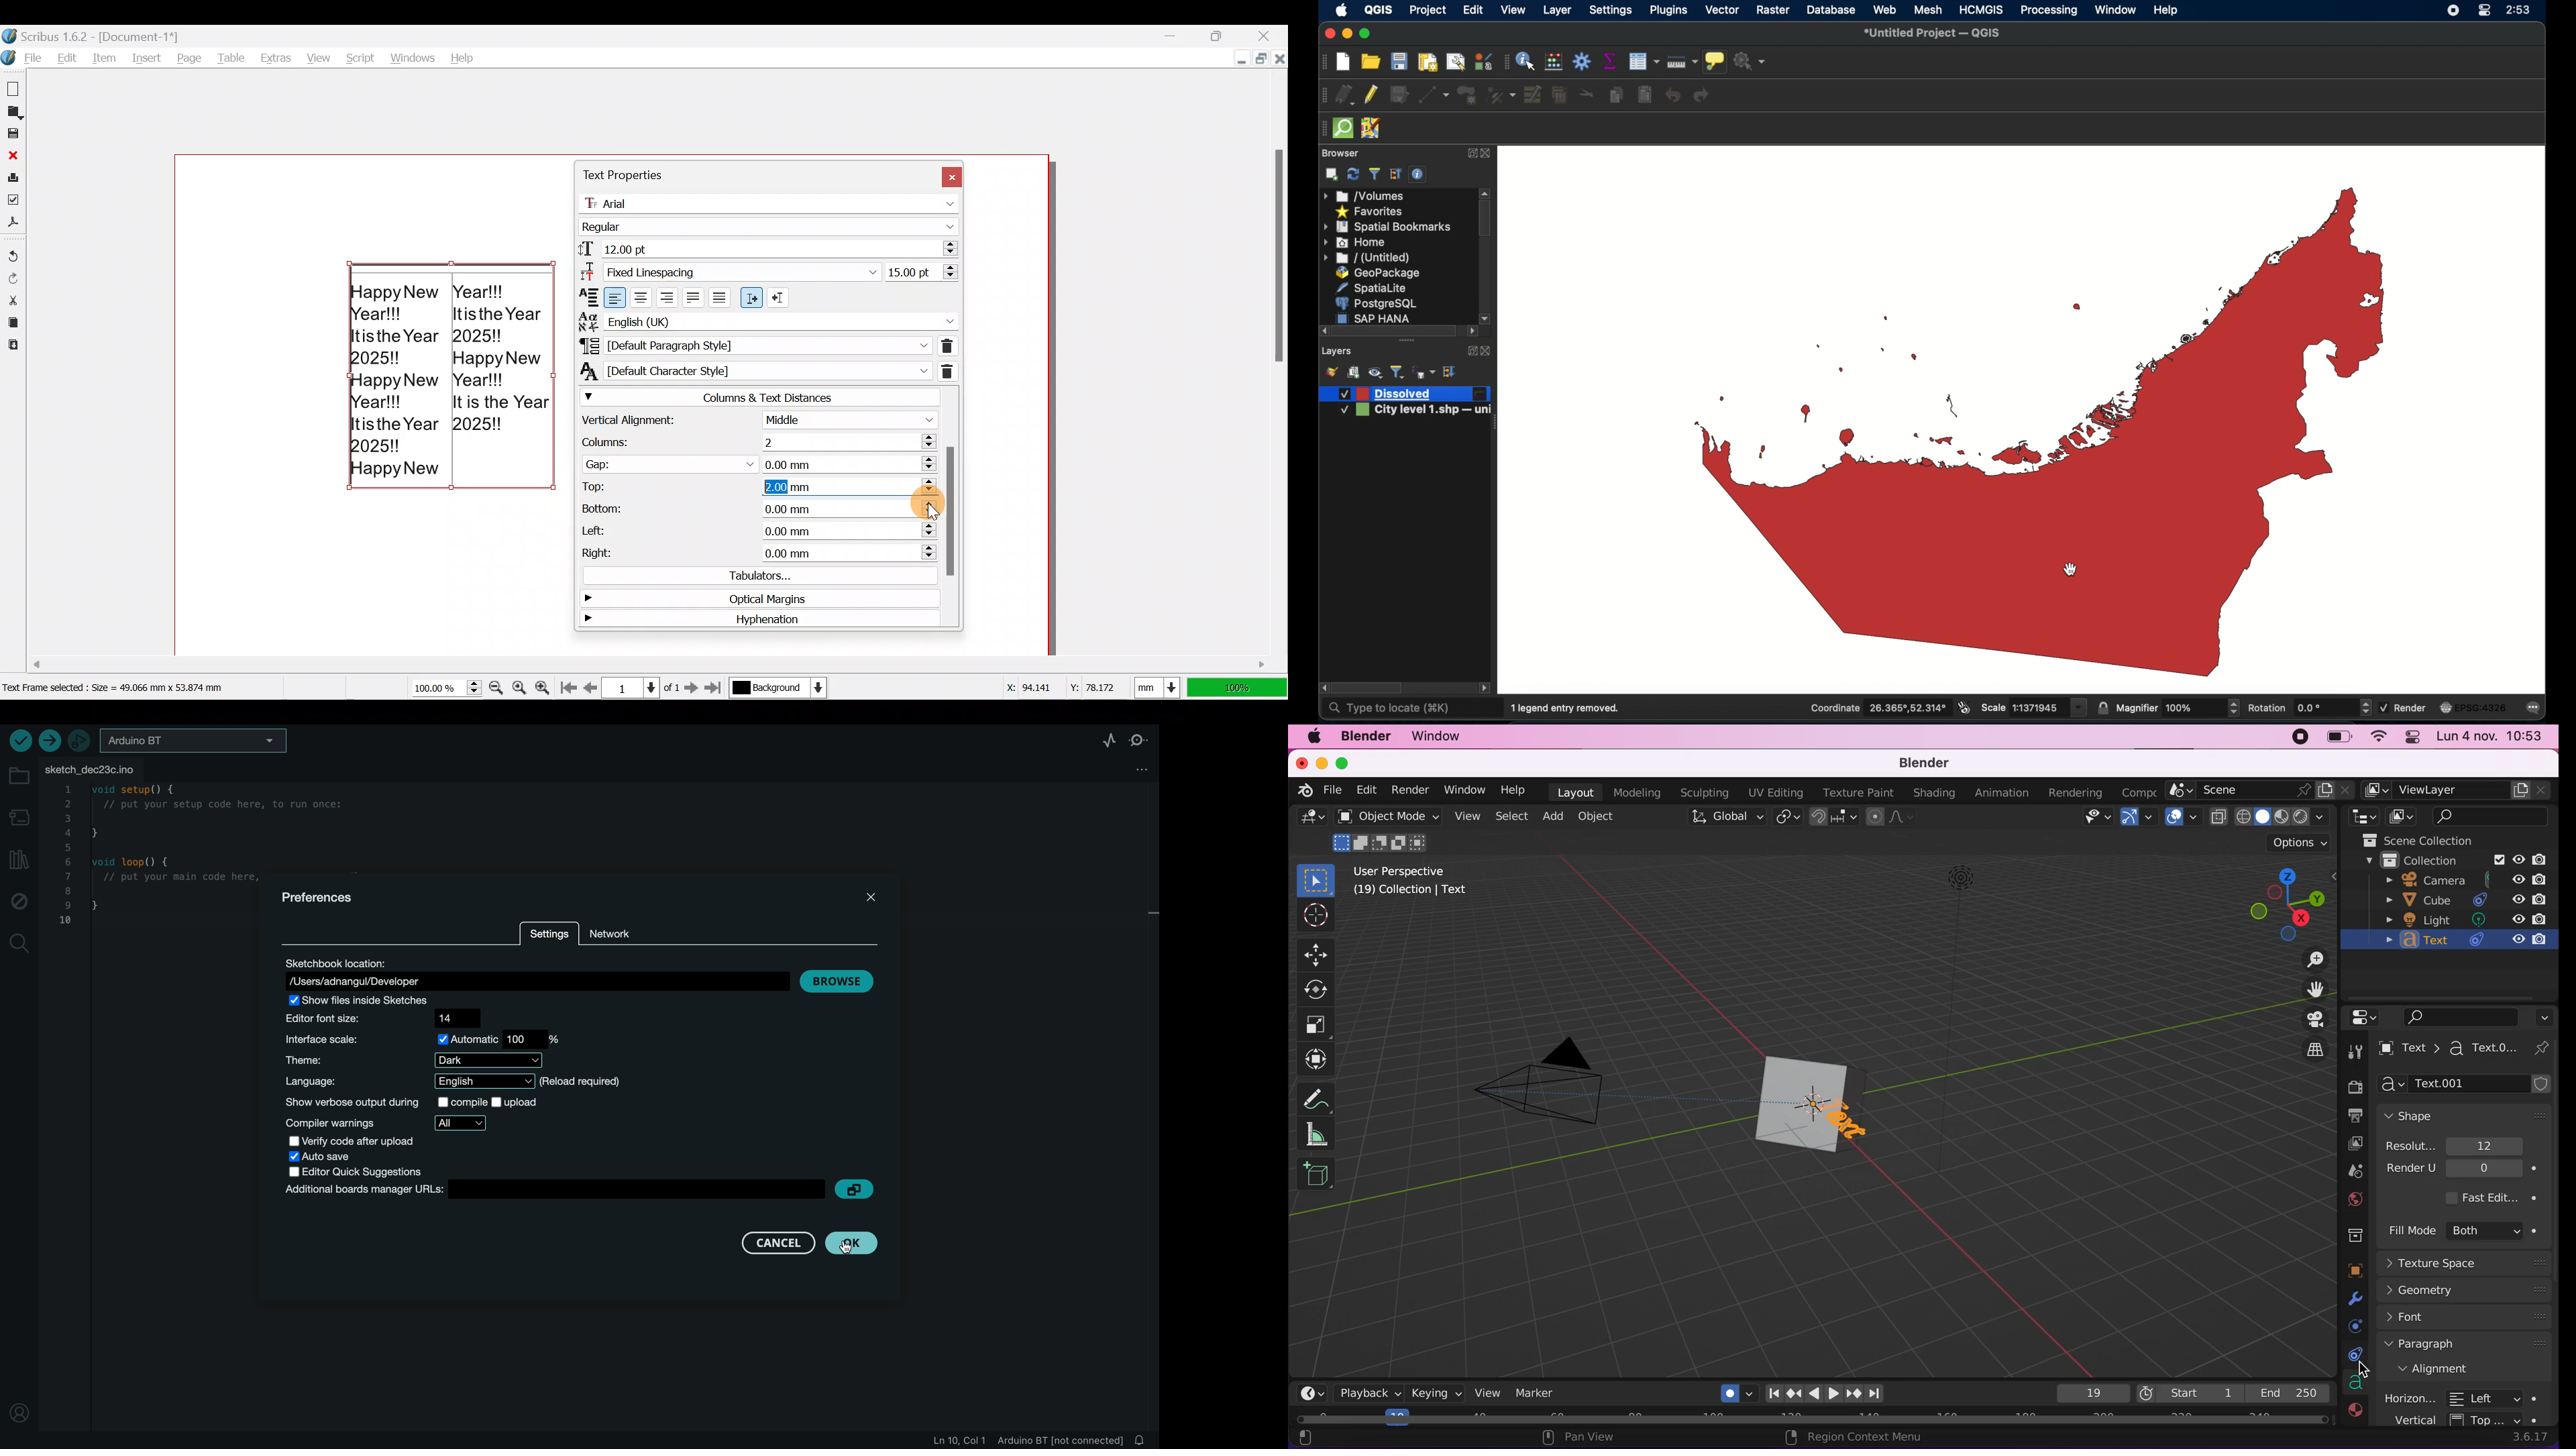 The width and height of the screenshot is (2576, 1456). Describe the element at coordinates (2494, 817) in the screenshot. I see `search` at that location.